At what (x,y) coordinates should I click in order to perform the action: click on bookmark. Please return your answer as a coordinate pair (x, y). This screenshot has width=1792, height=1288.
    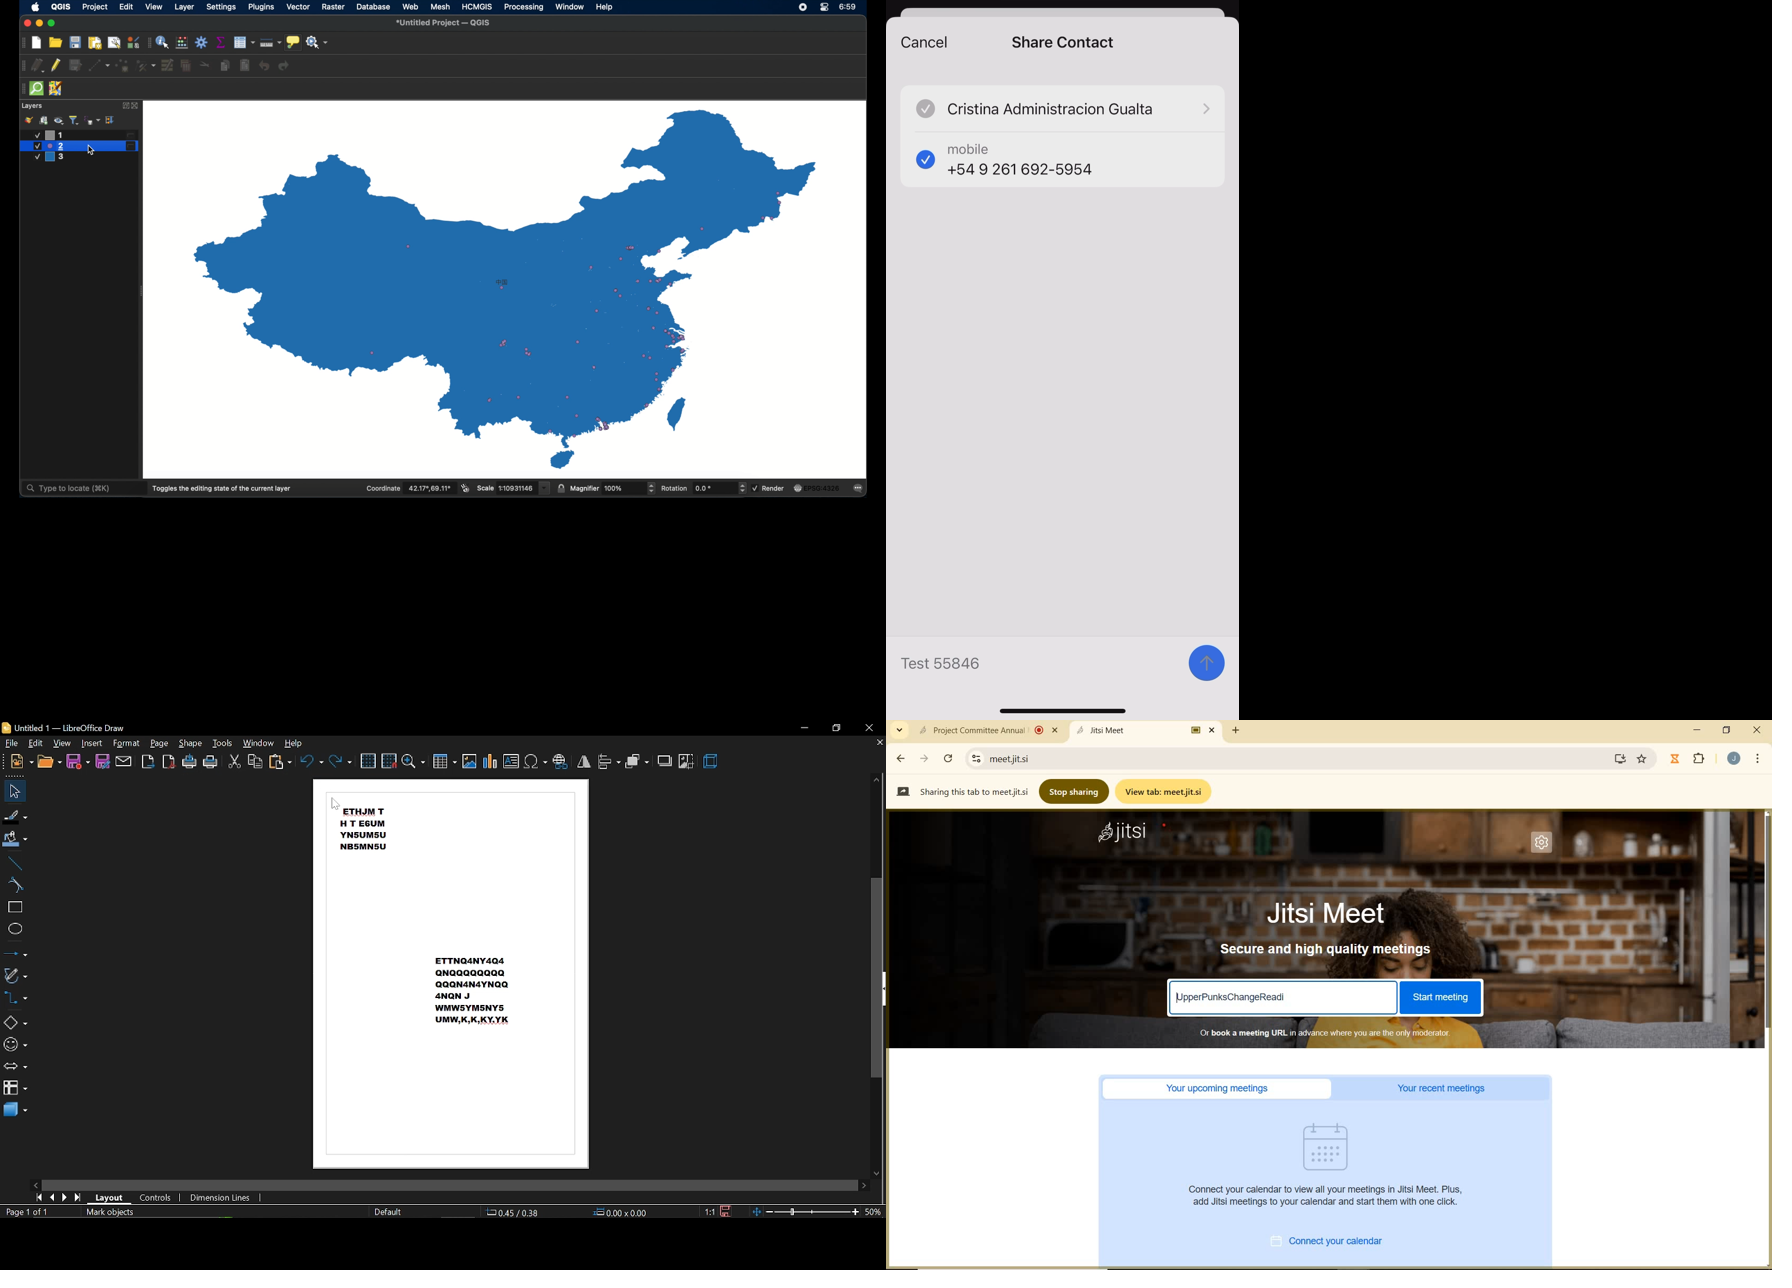
    Looking at the image, I should click on (1643, 759).